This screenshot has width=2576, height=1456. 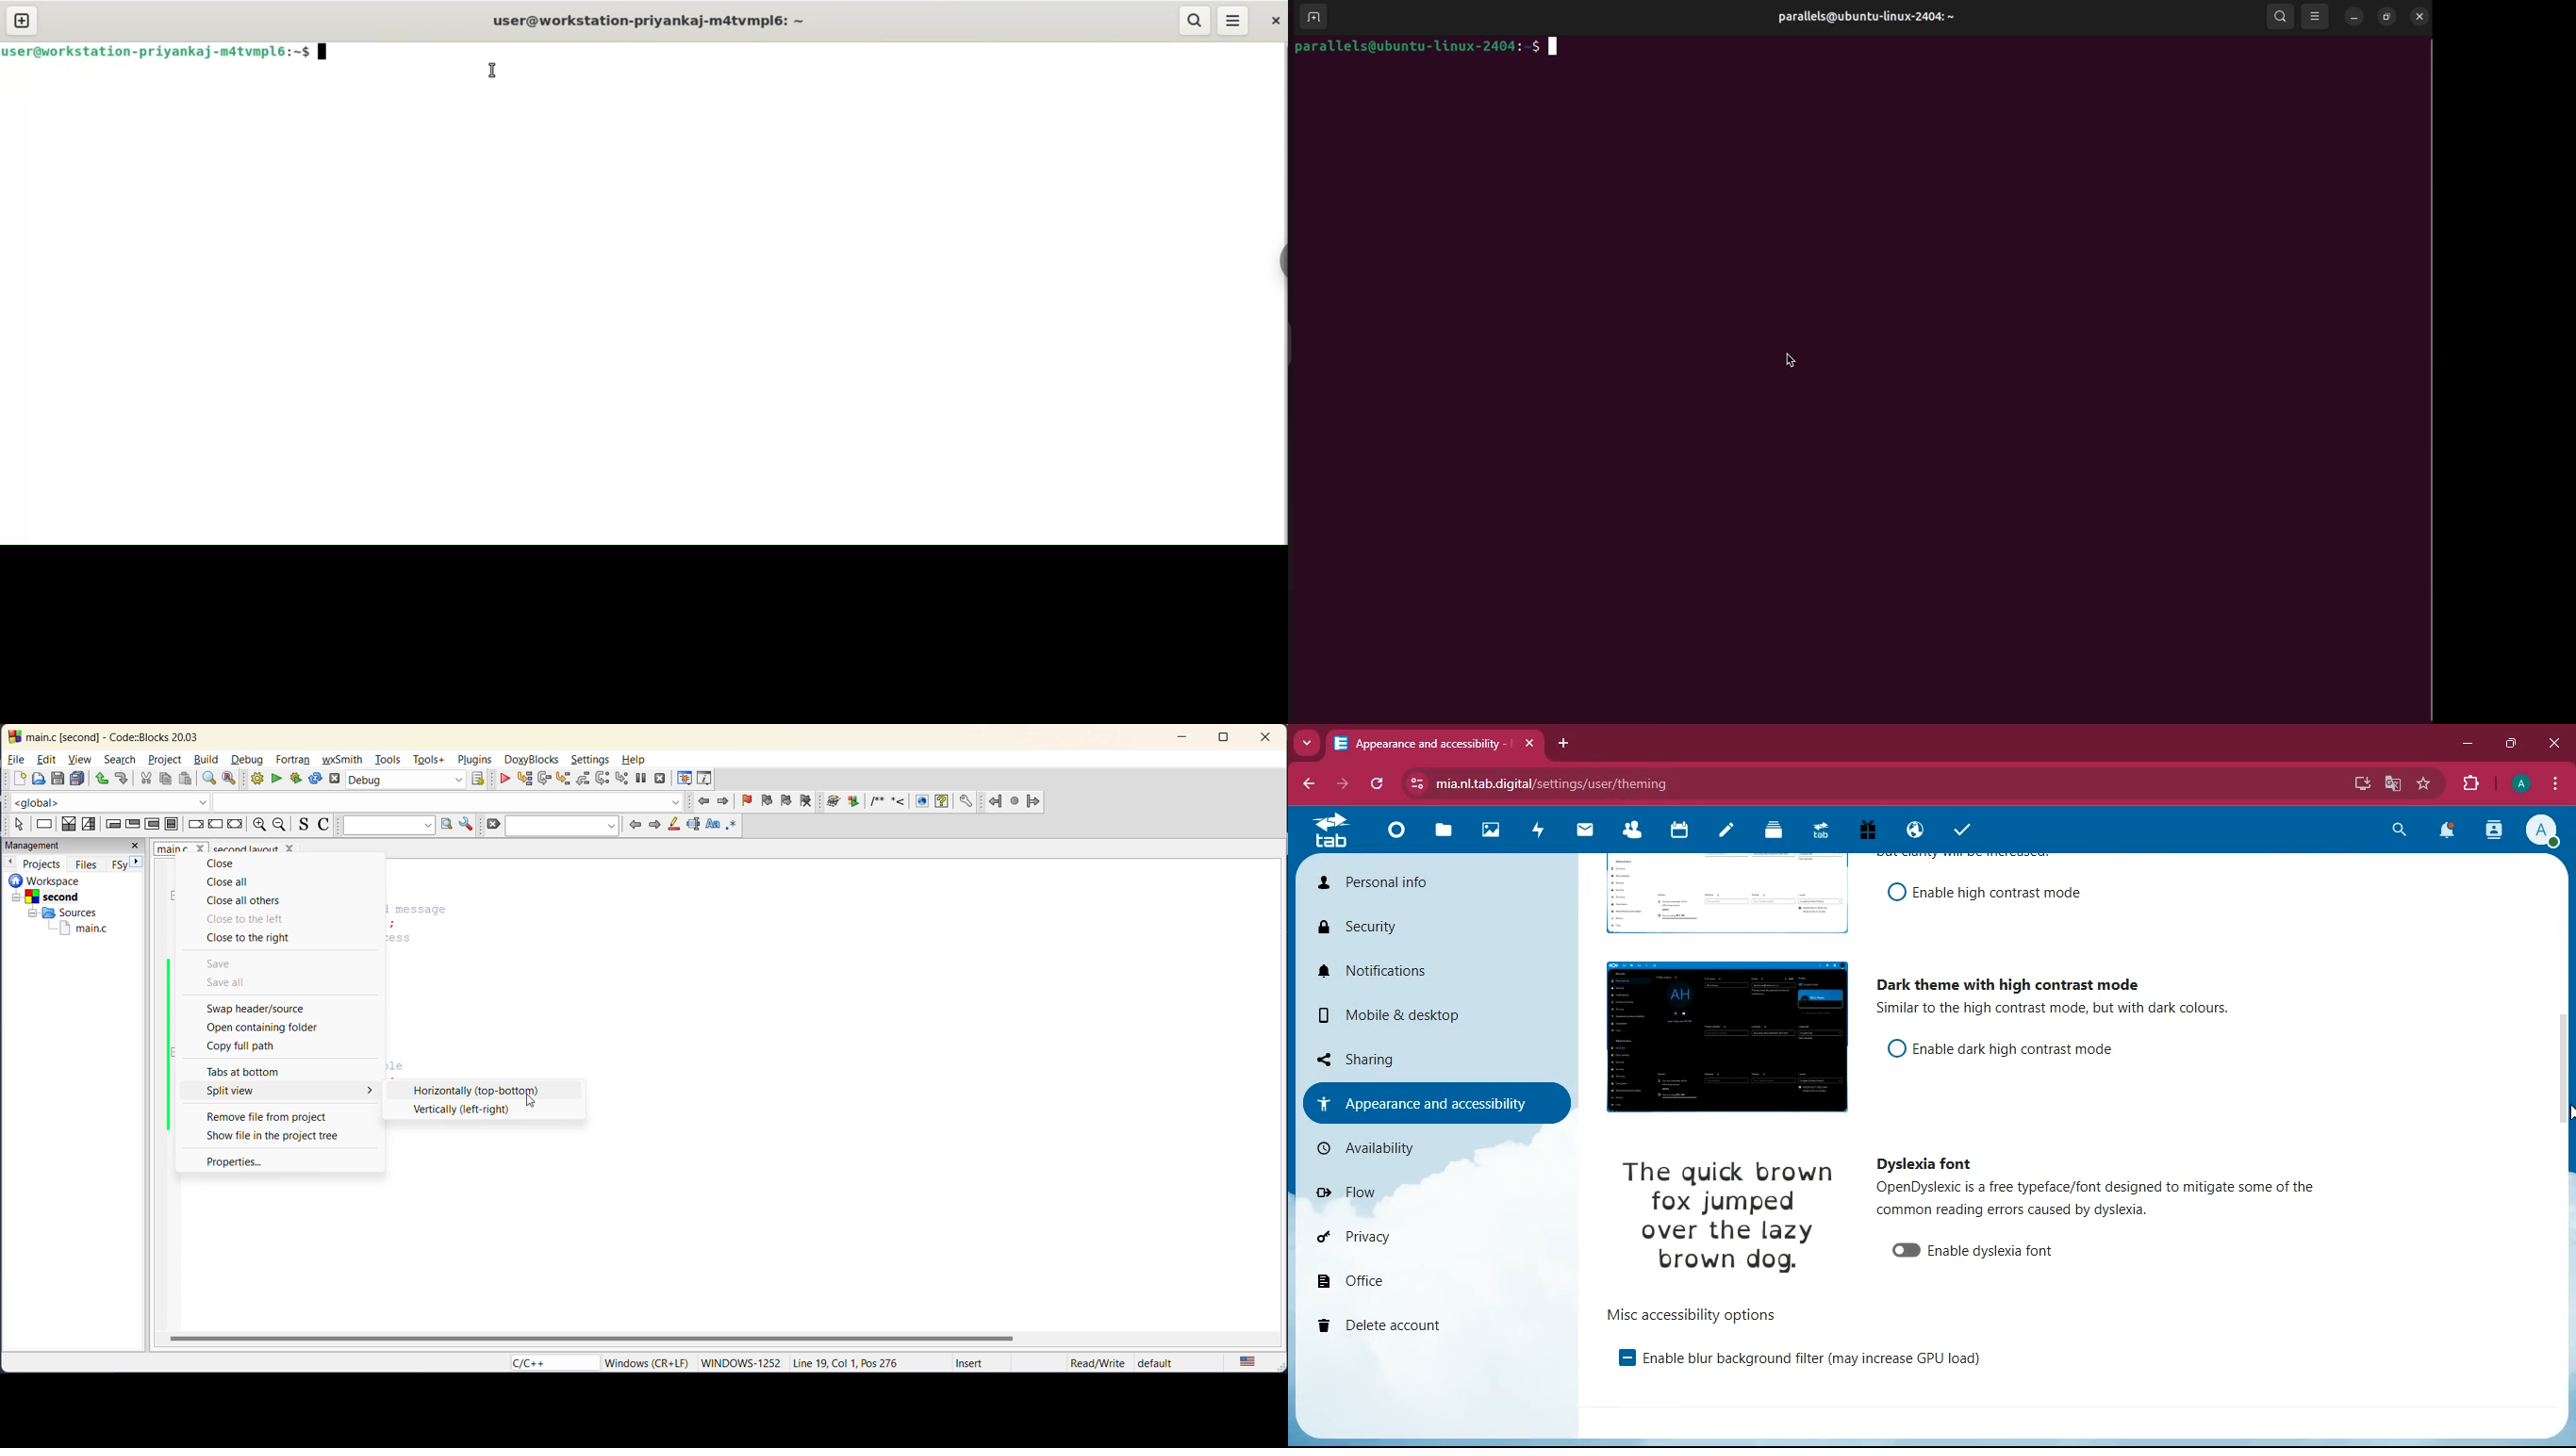 I want to click on return instruction, so click(x=235, y=825).